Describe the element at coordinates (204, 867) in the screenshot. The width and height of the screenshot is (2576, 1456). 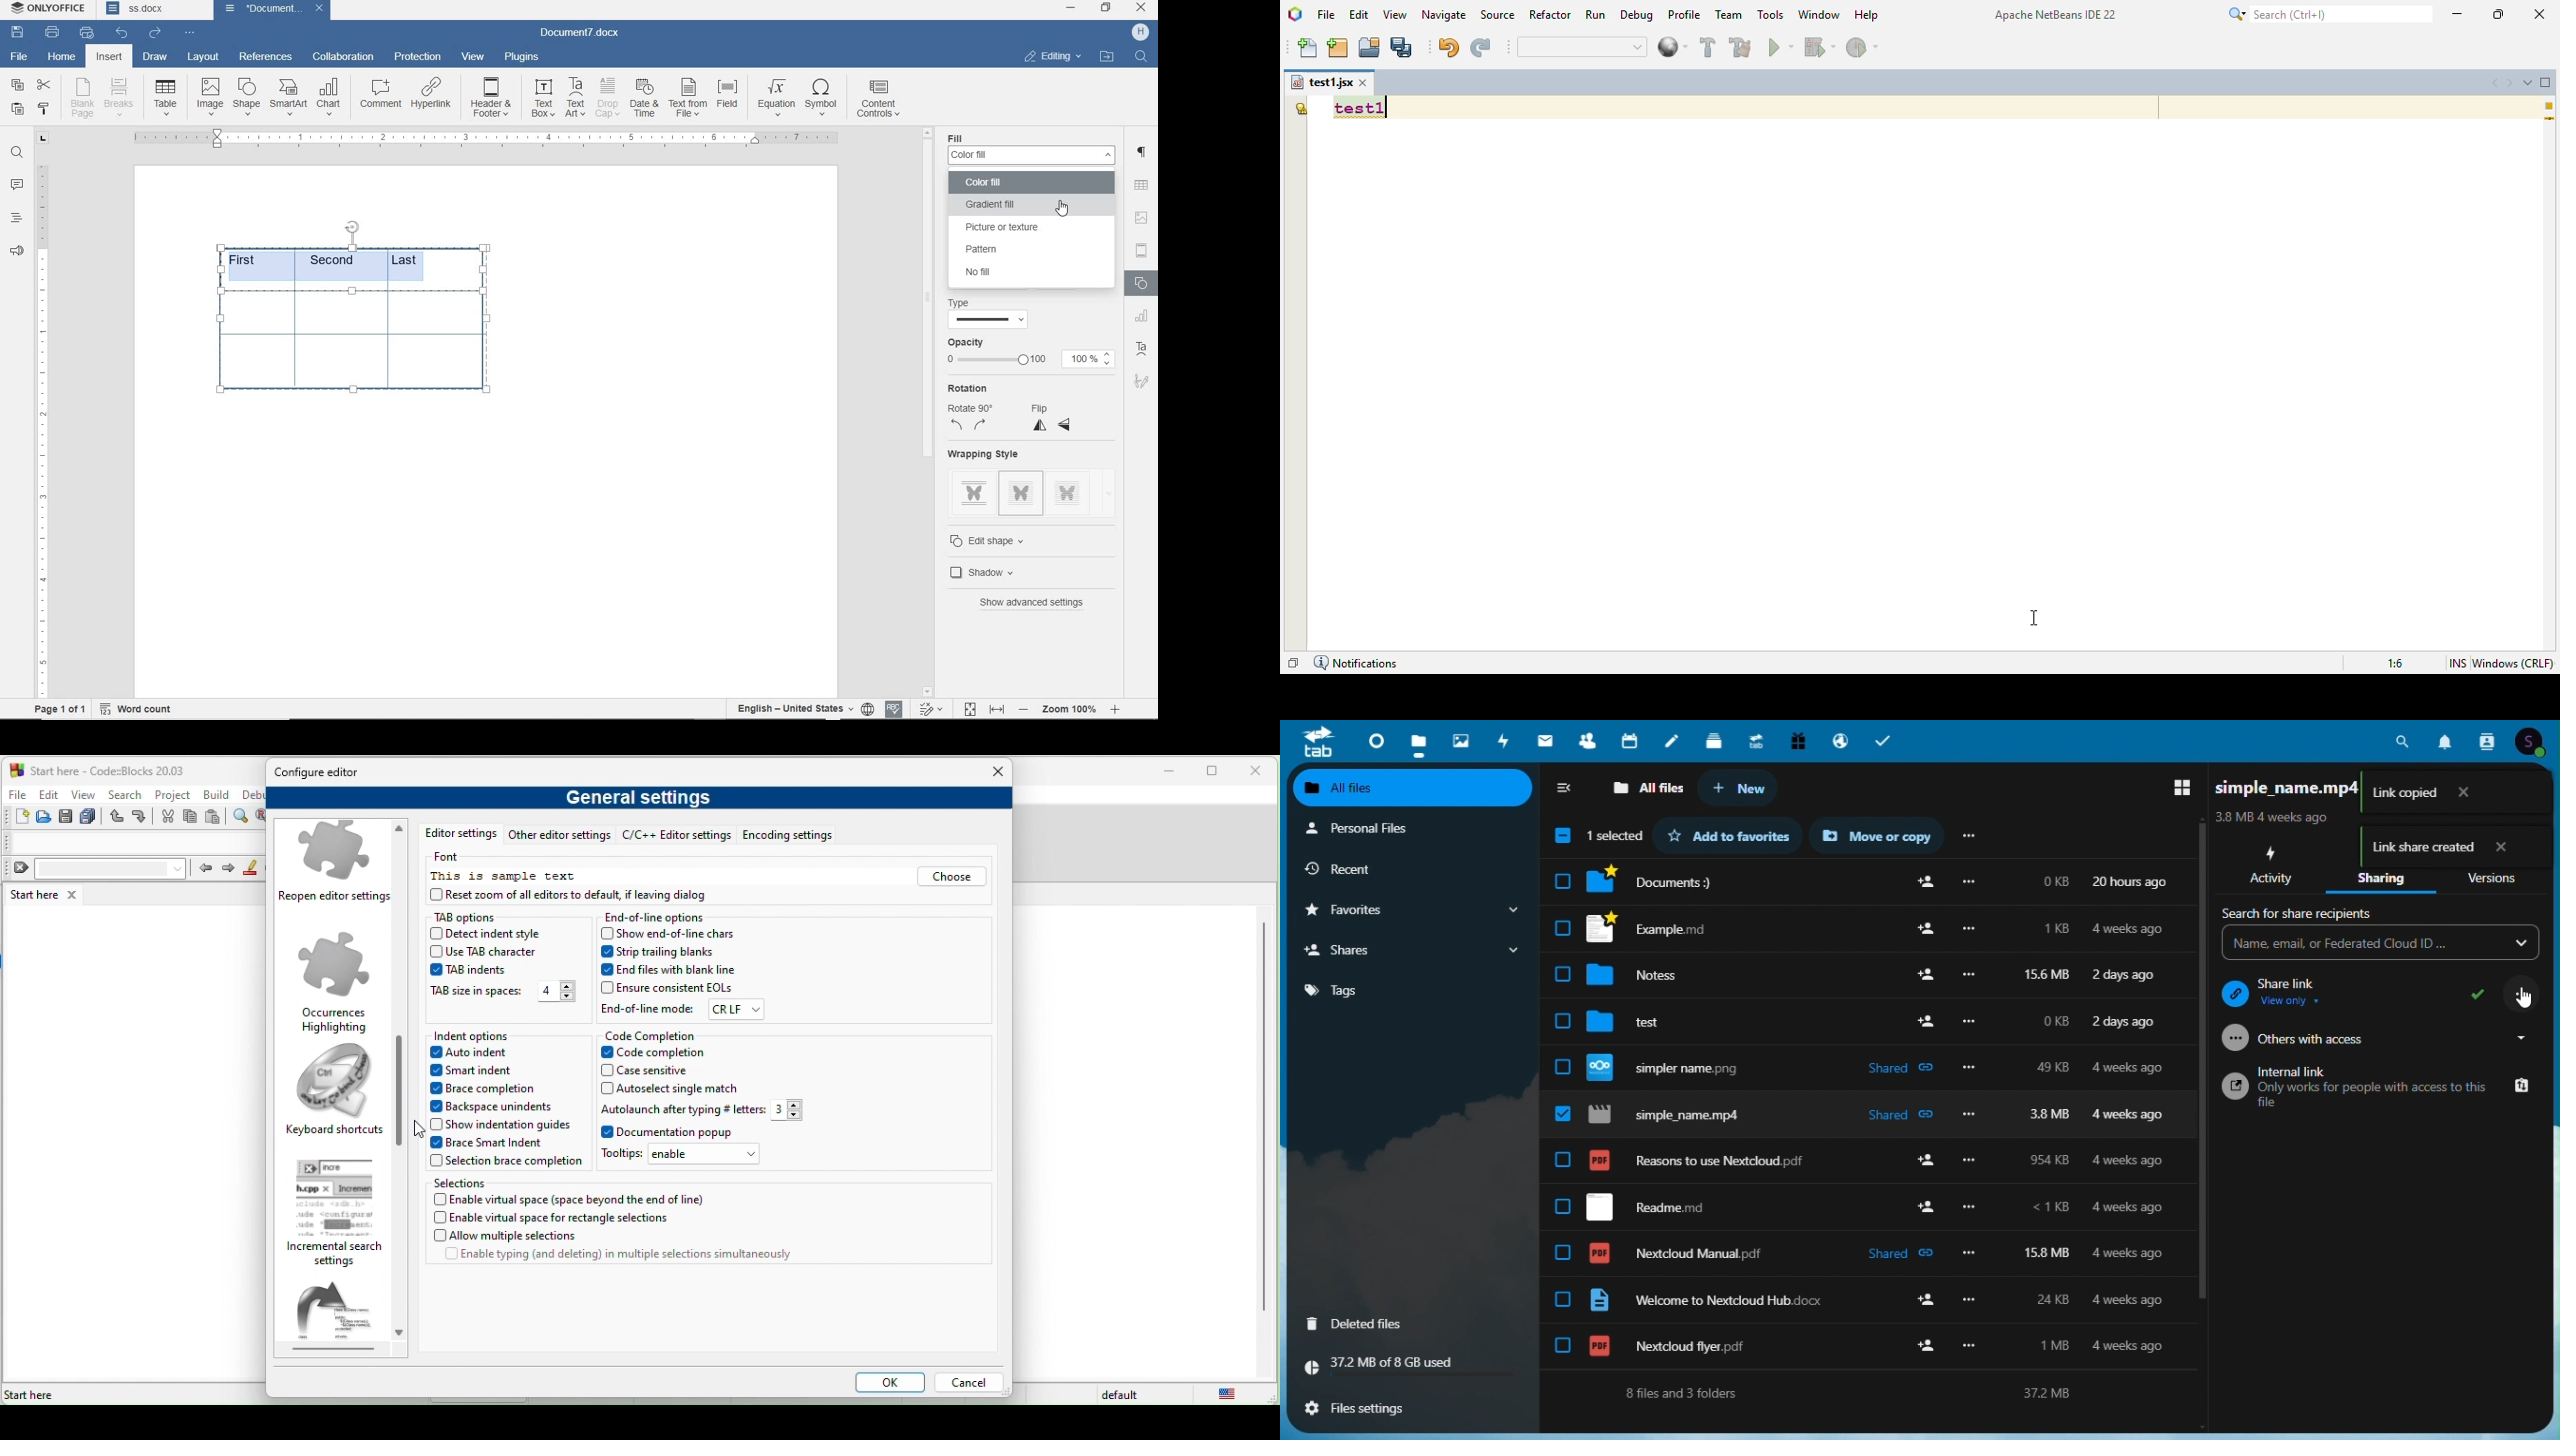
I see `prev` at that location.